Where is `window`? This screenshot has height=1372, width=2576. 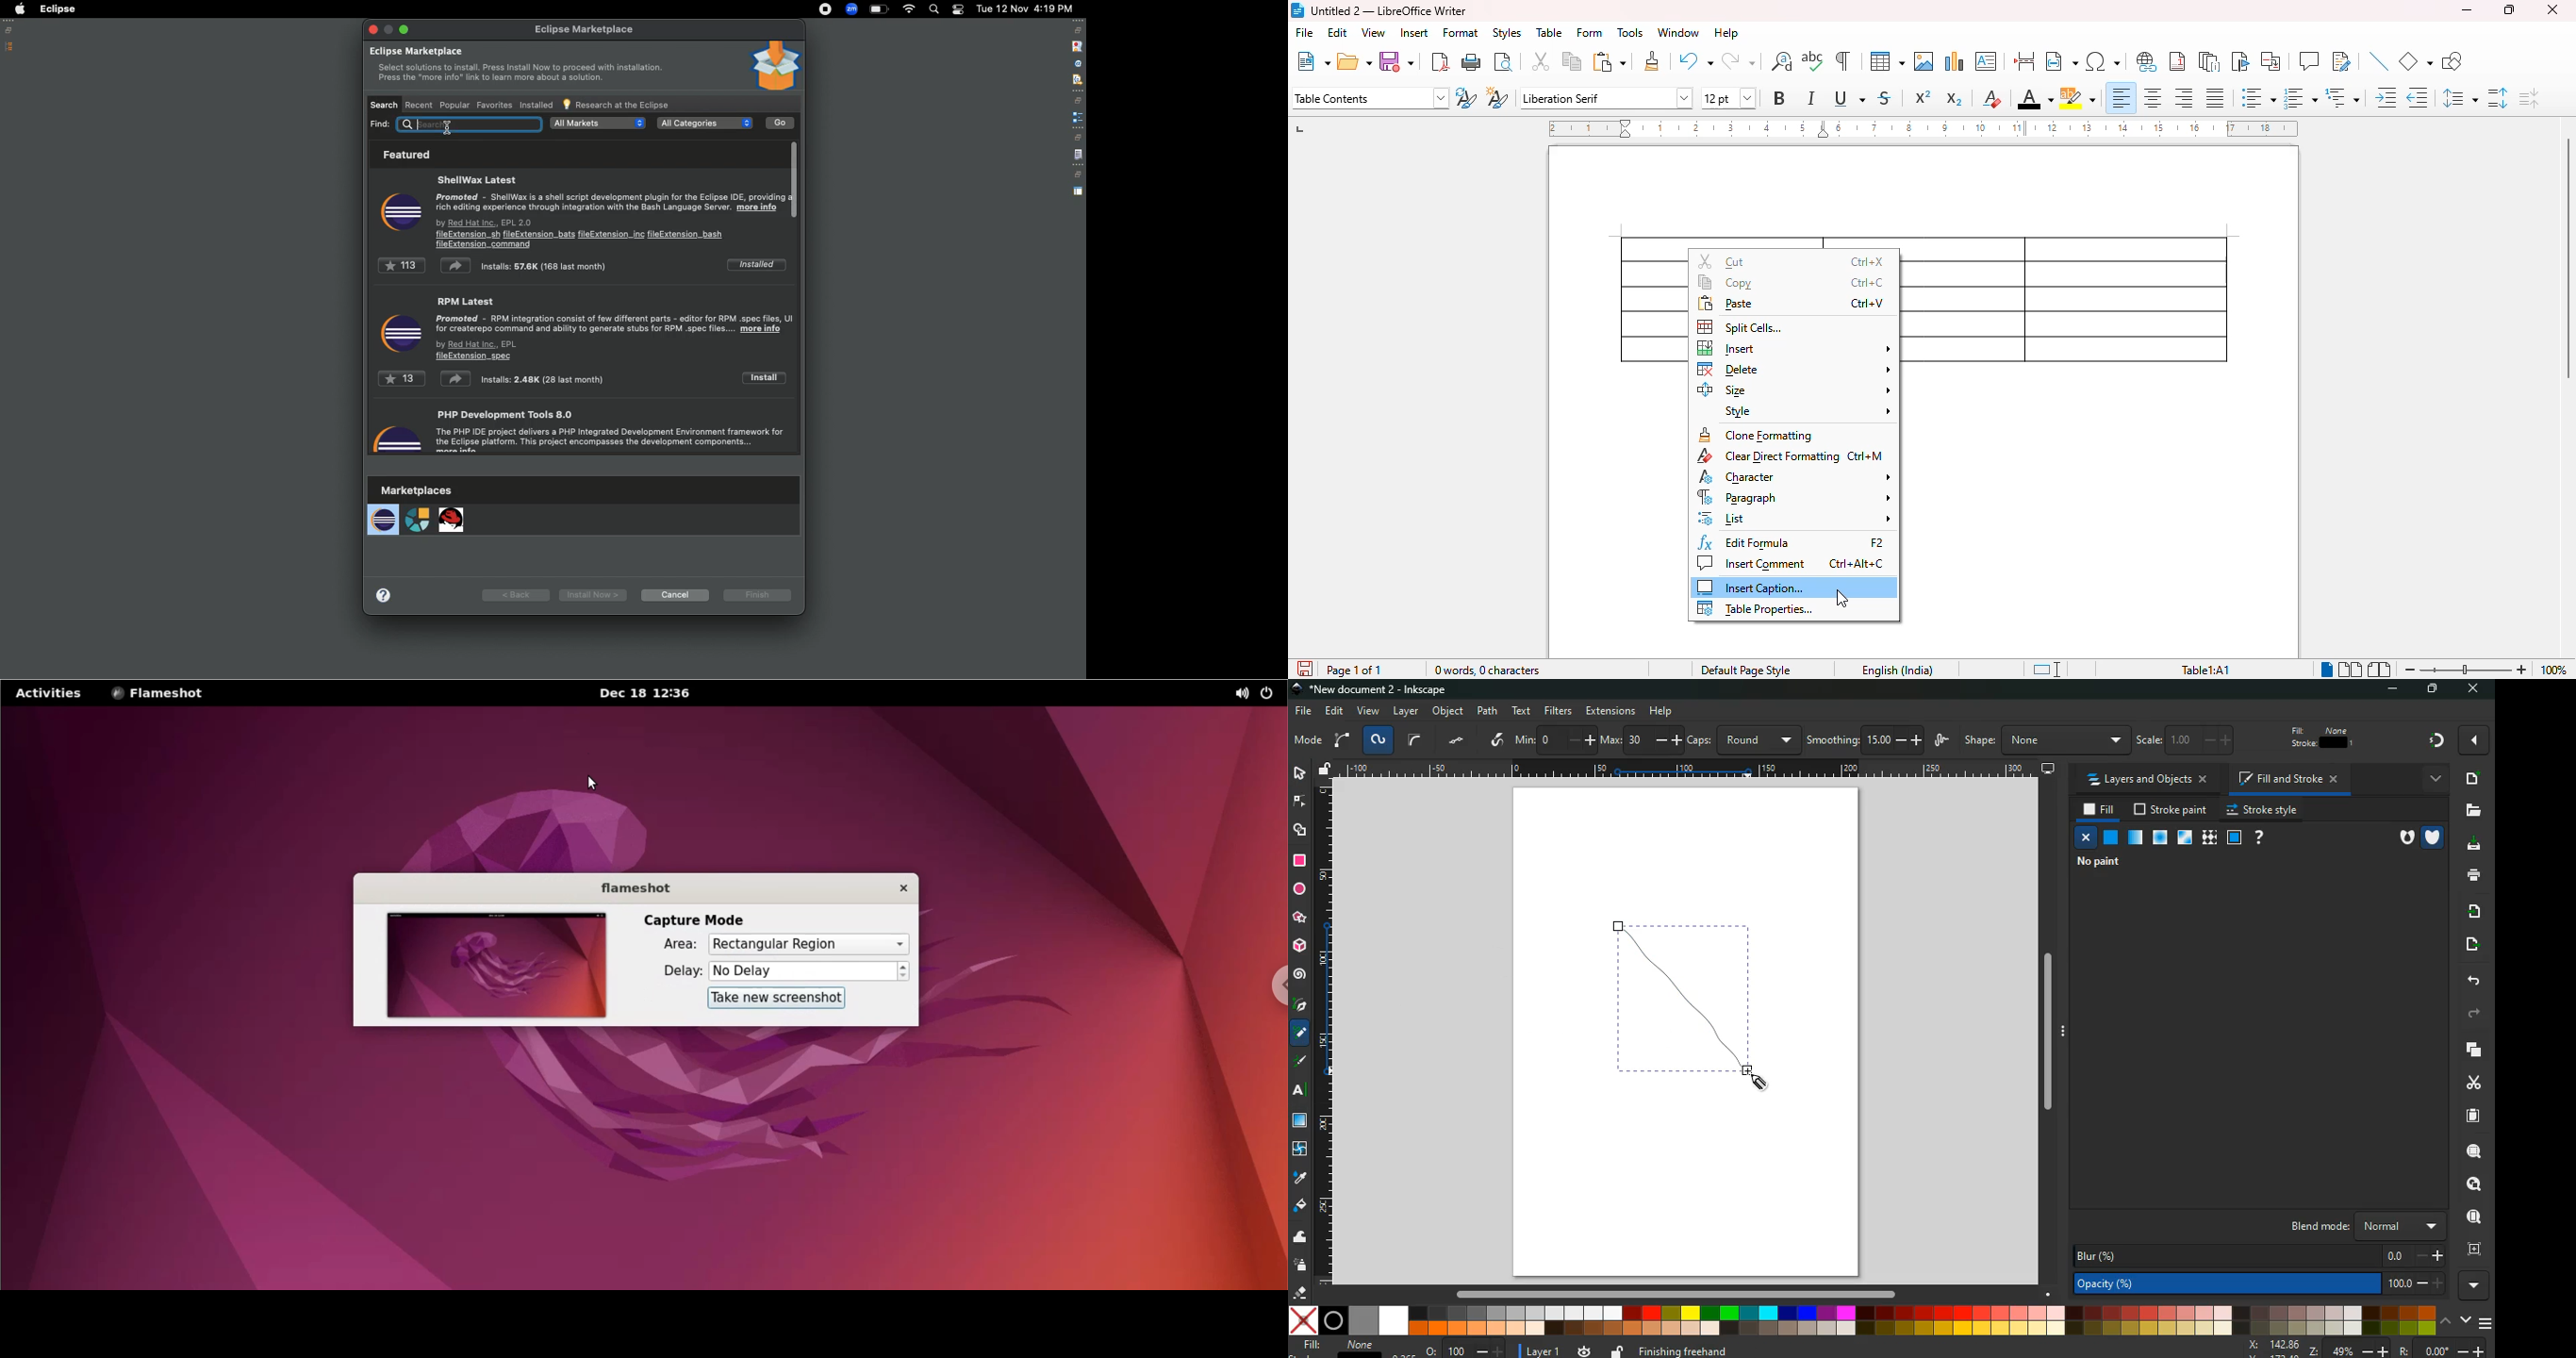
window is located at coordinates (2184, 838).